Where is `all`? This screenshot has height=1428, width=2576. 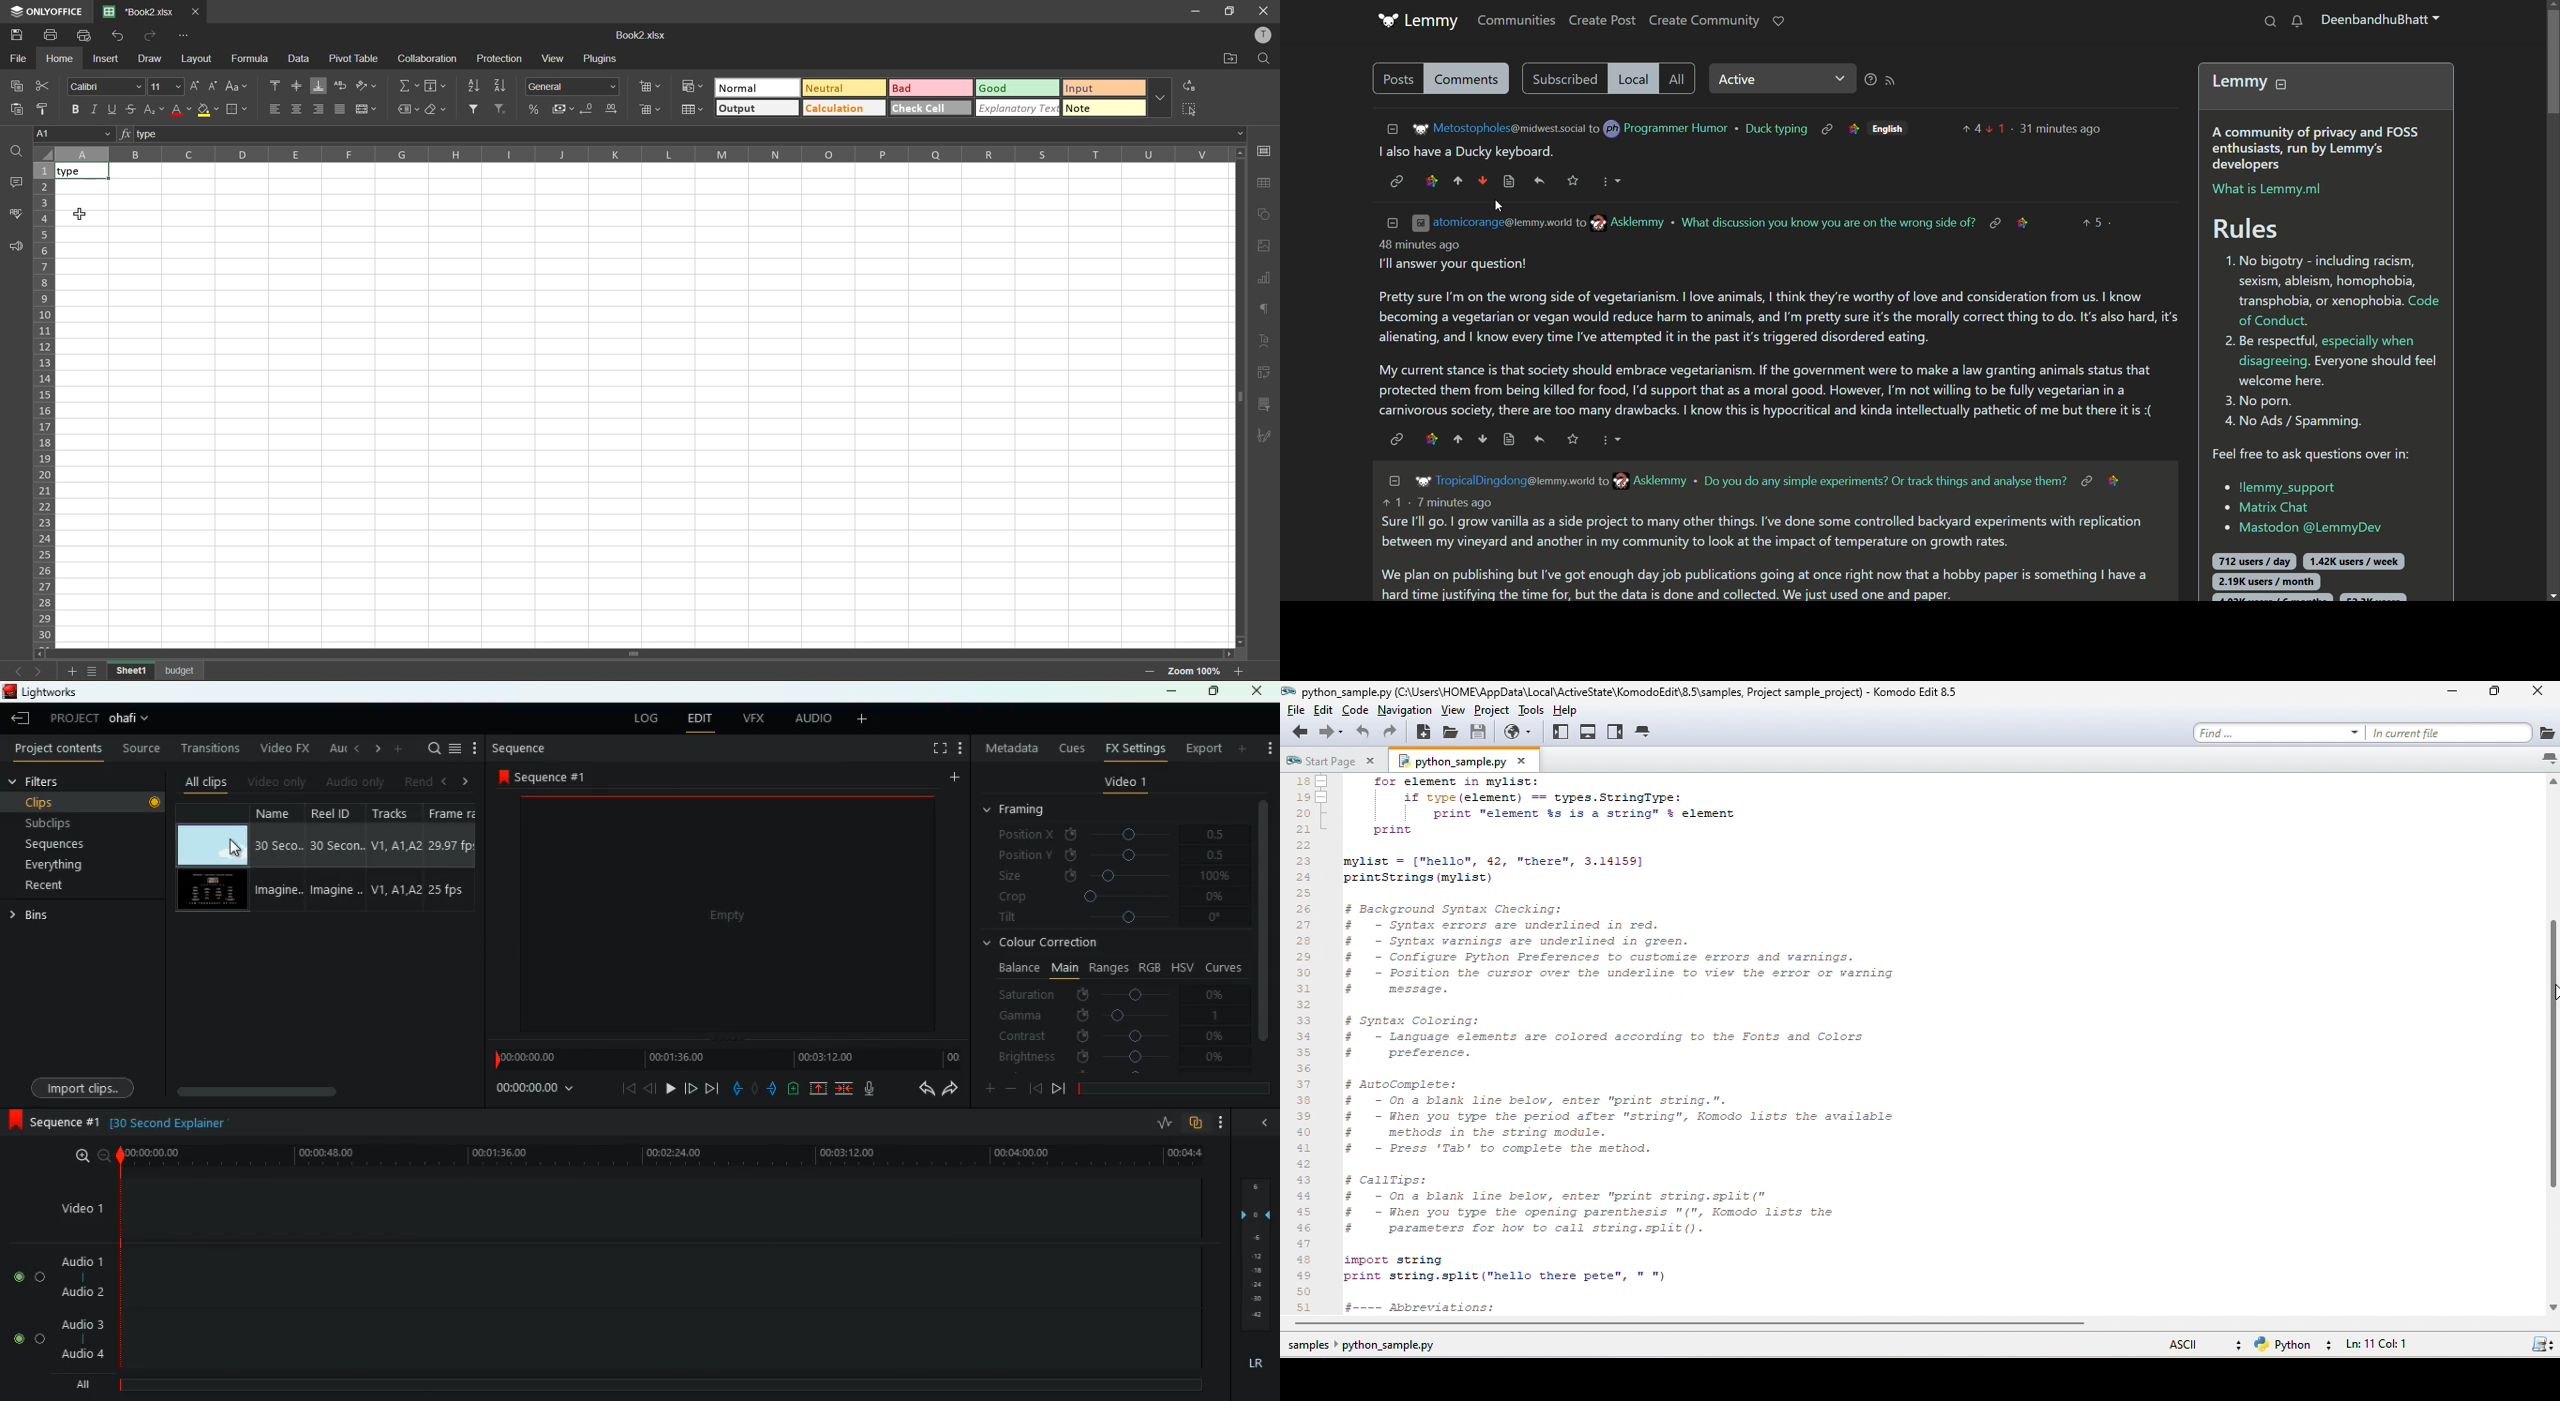
all is located at coordinates (90, 1384).